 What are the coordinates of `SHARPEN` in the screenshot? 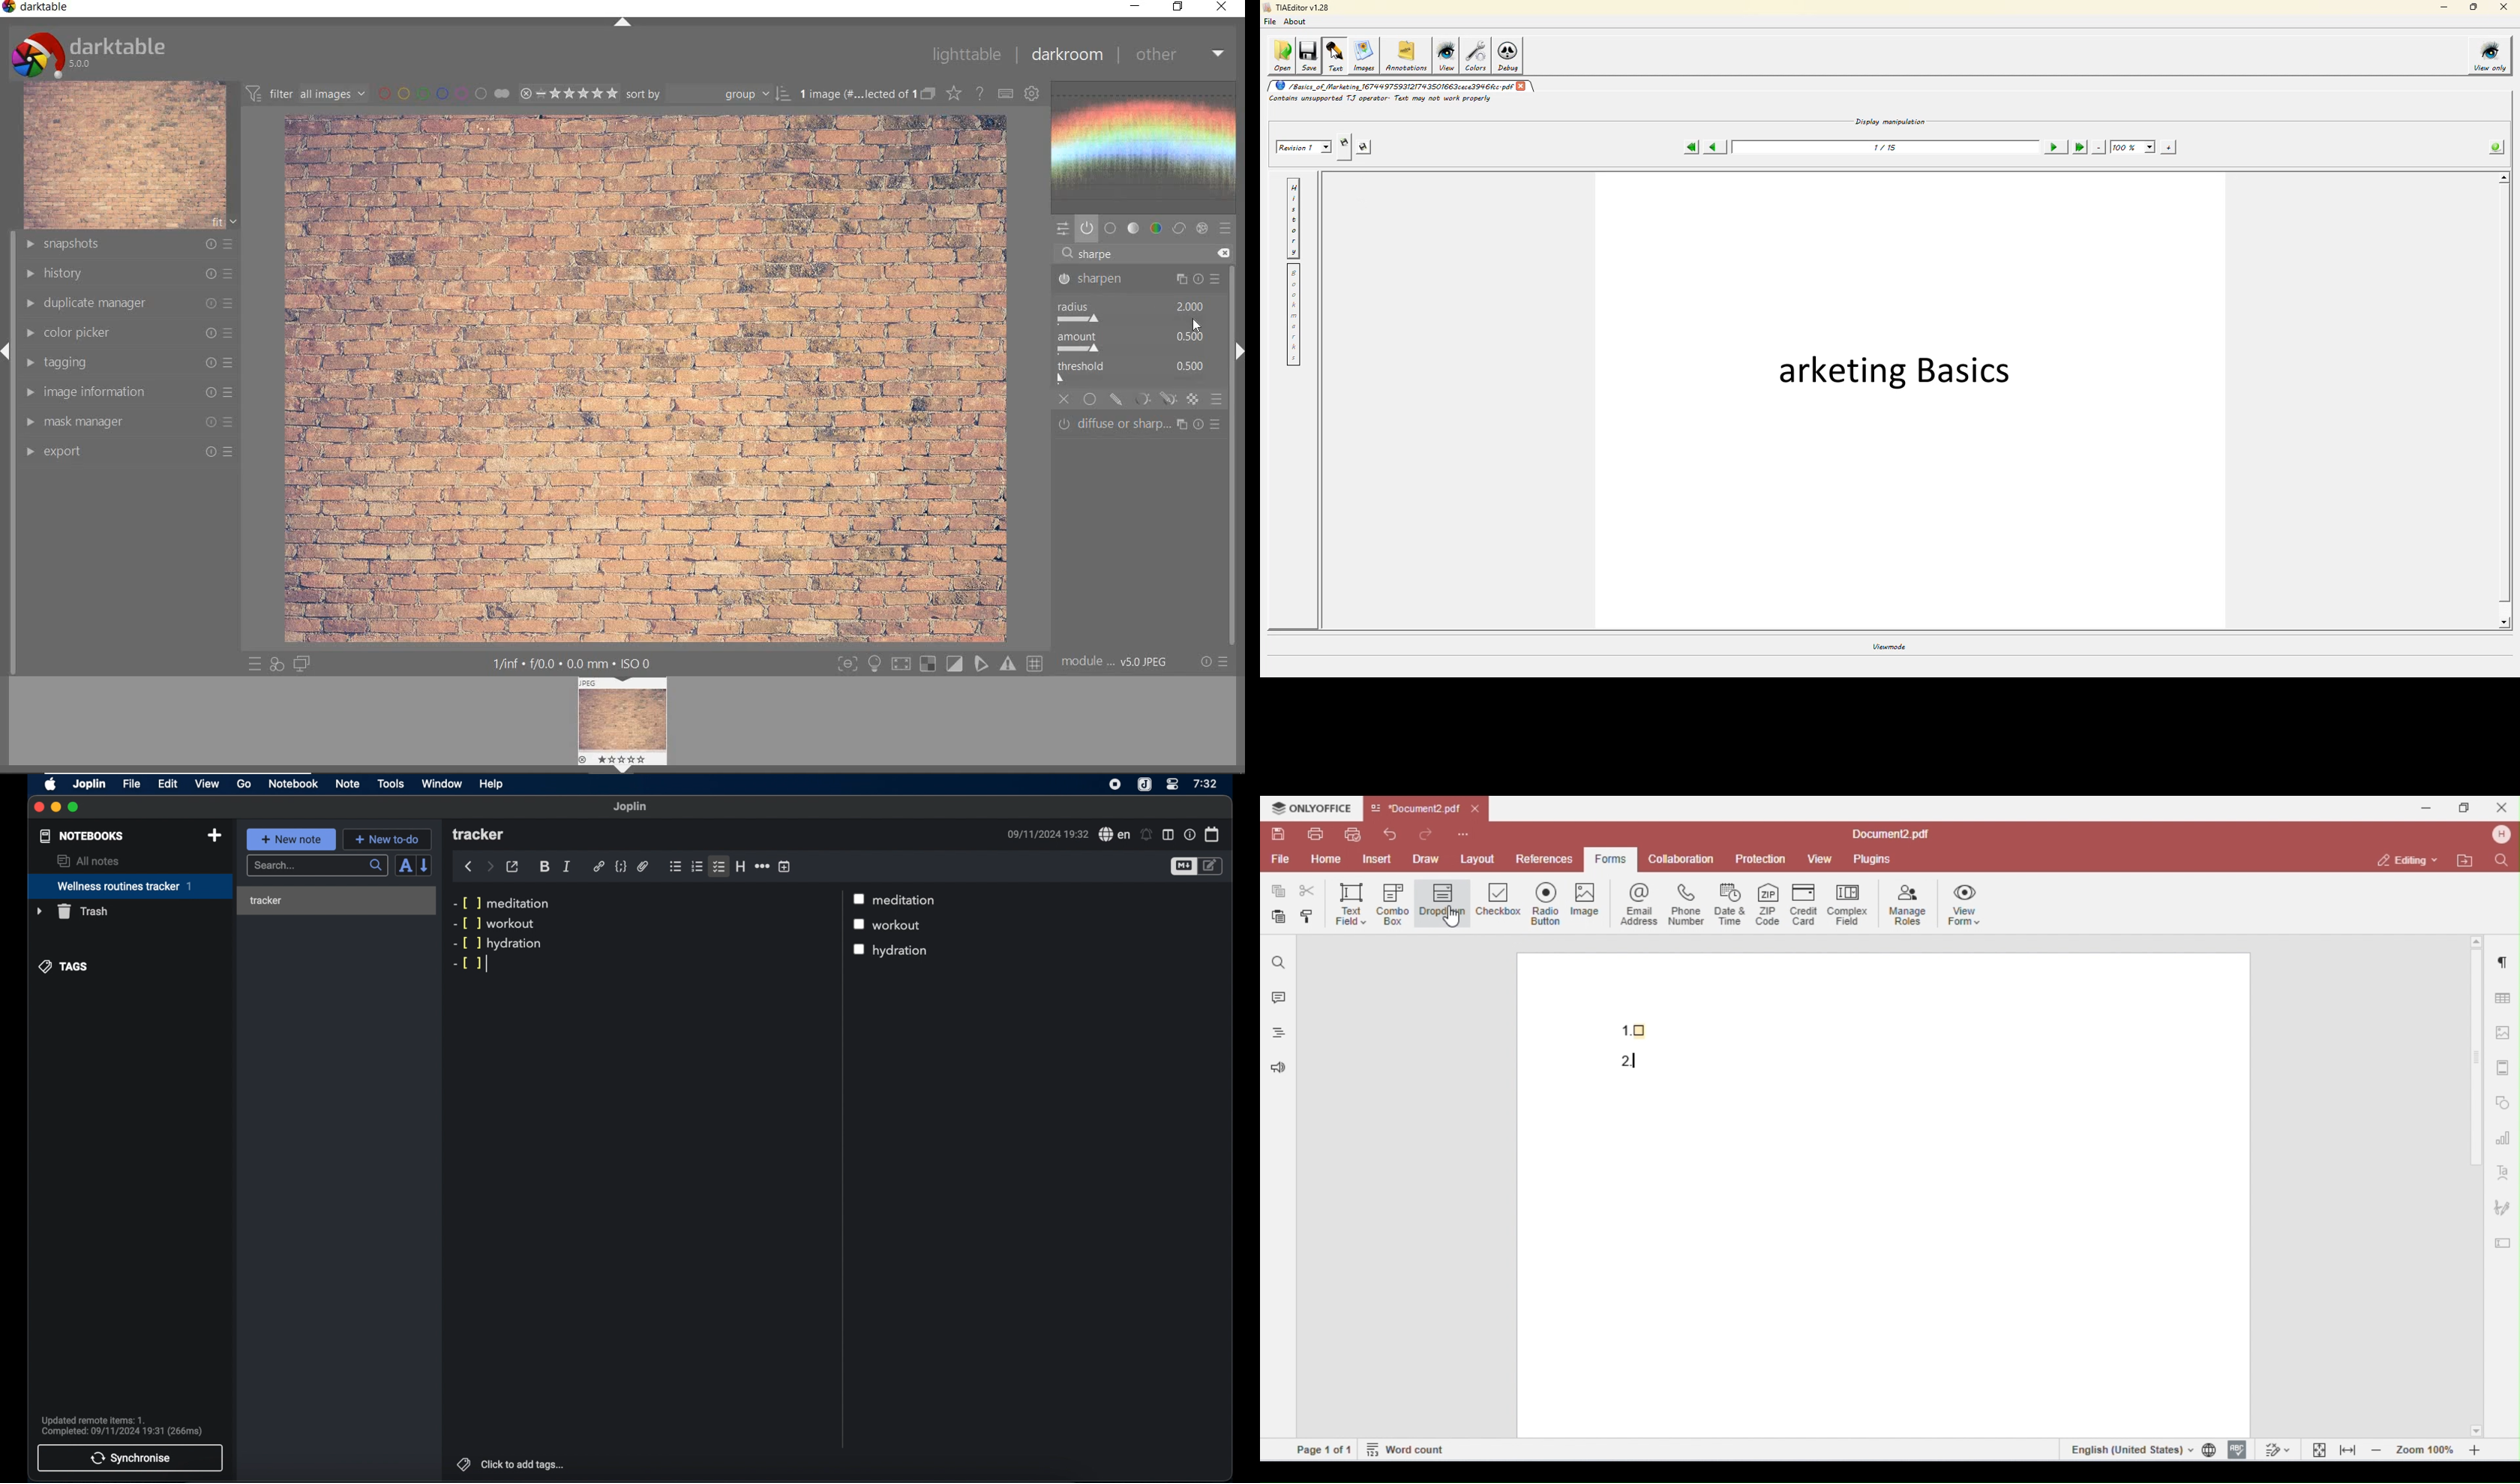 It's located at (1117, 254).